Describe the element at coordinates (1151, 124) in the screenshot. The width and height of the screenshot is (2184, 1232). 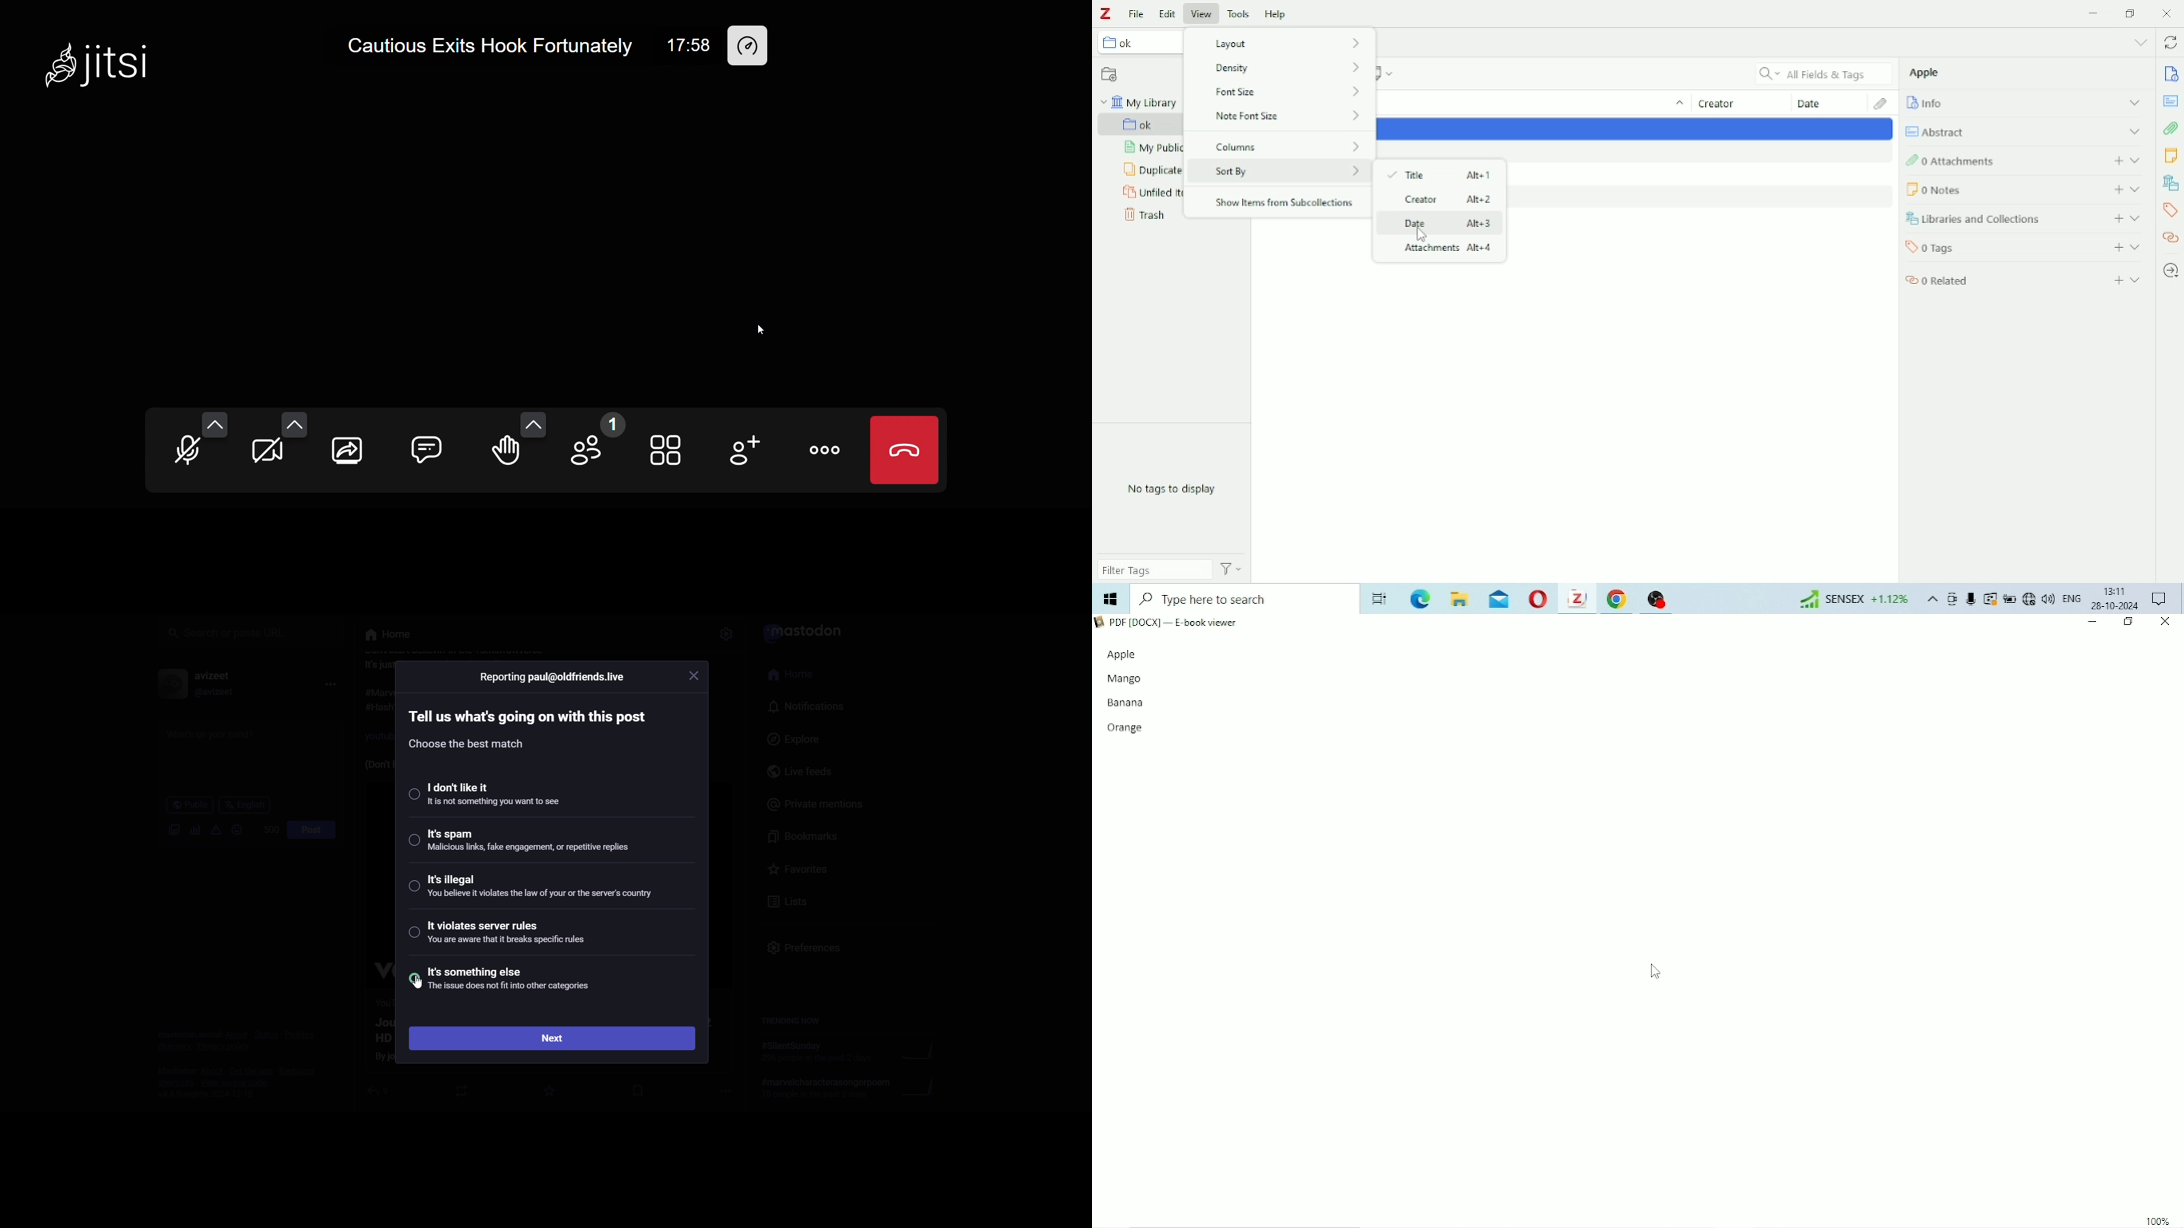
I see `ok` at that location.